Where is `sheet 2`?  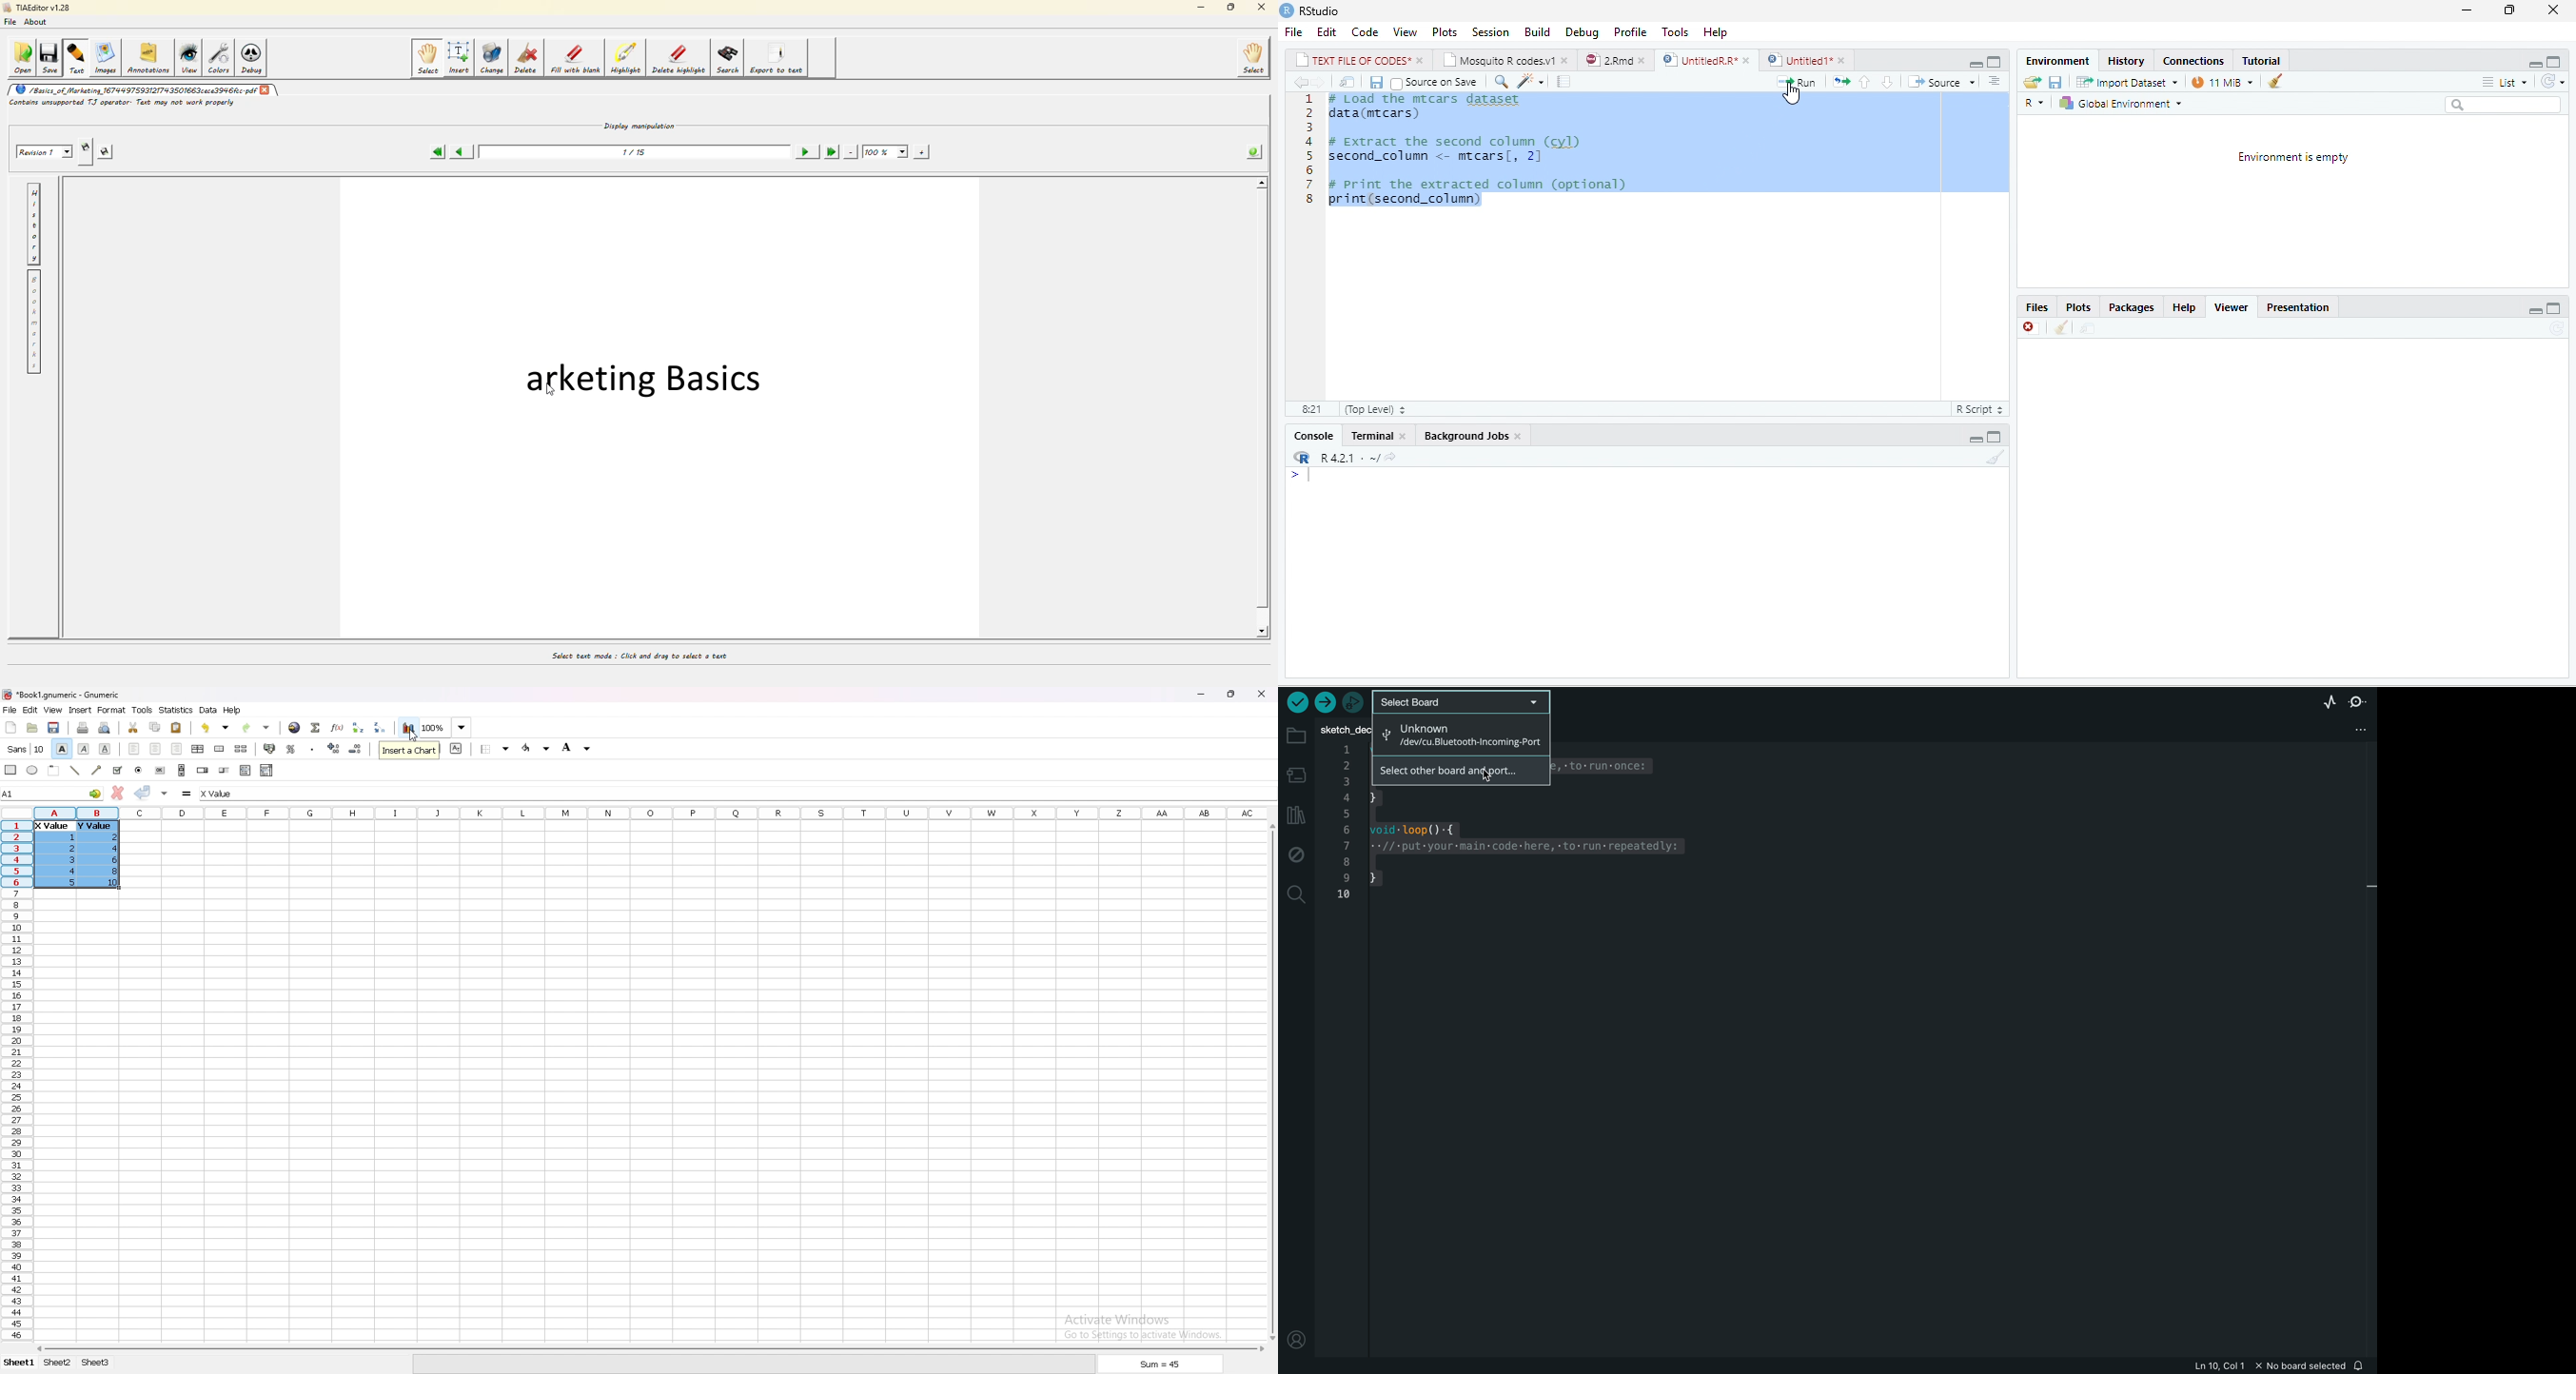 sheet 2 is located at coordinates (58, 1363).